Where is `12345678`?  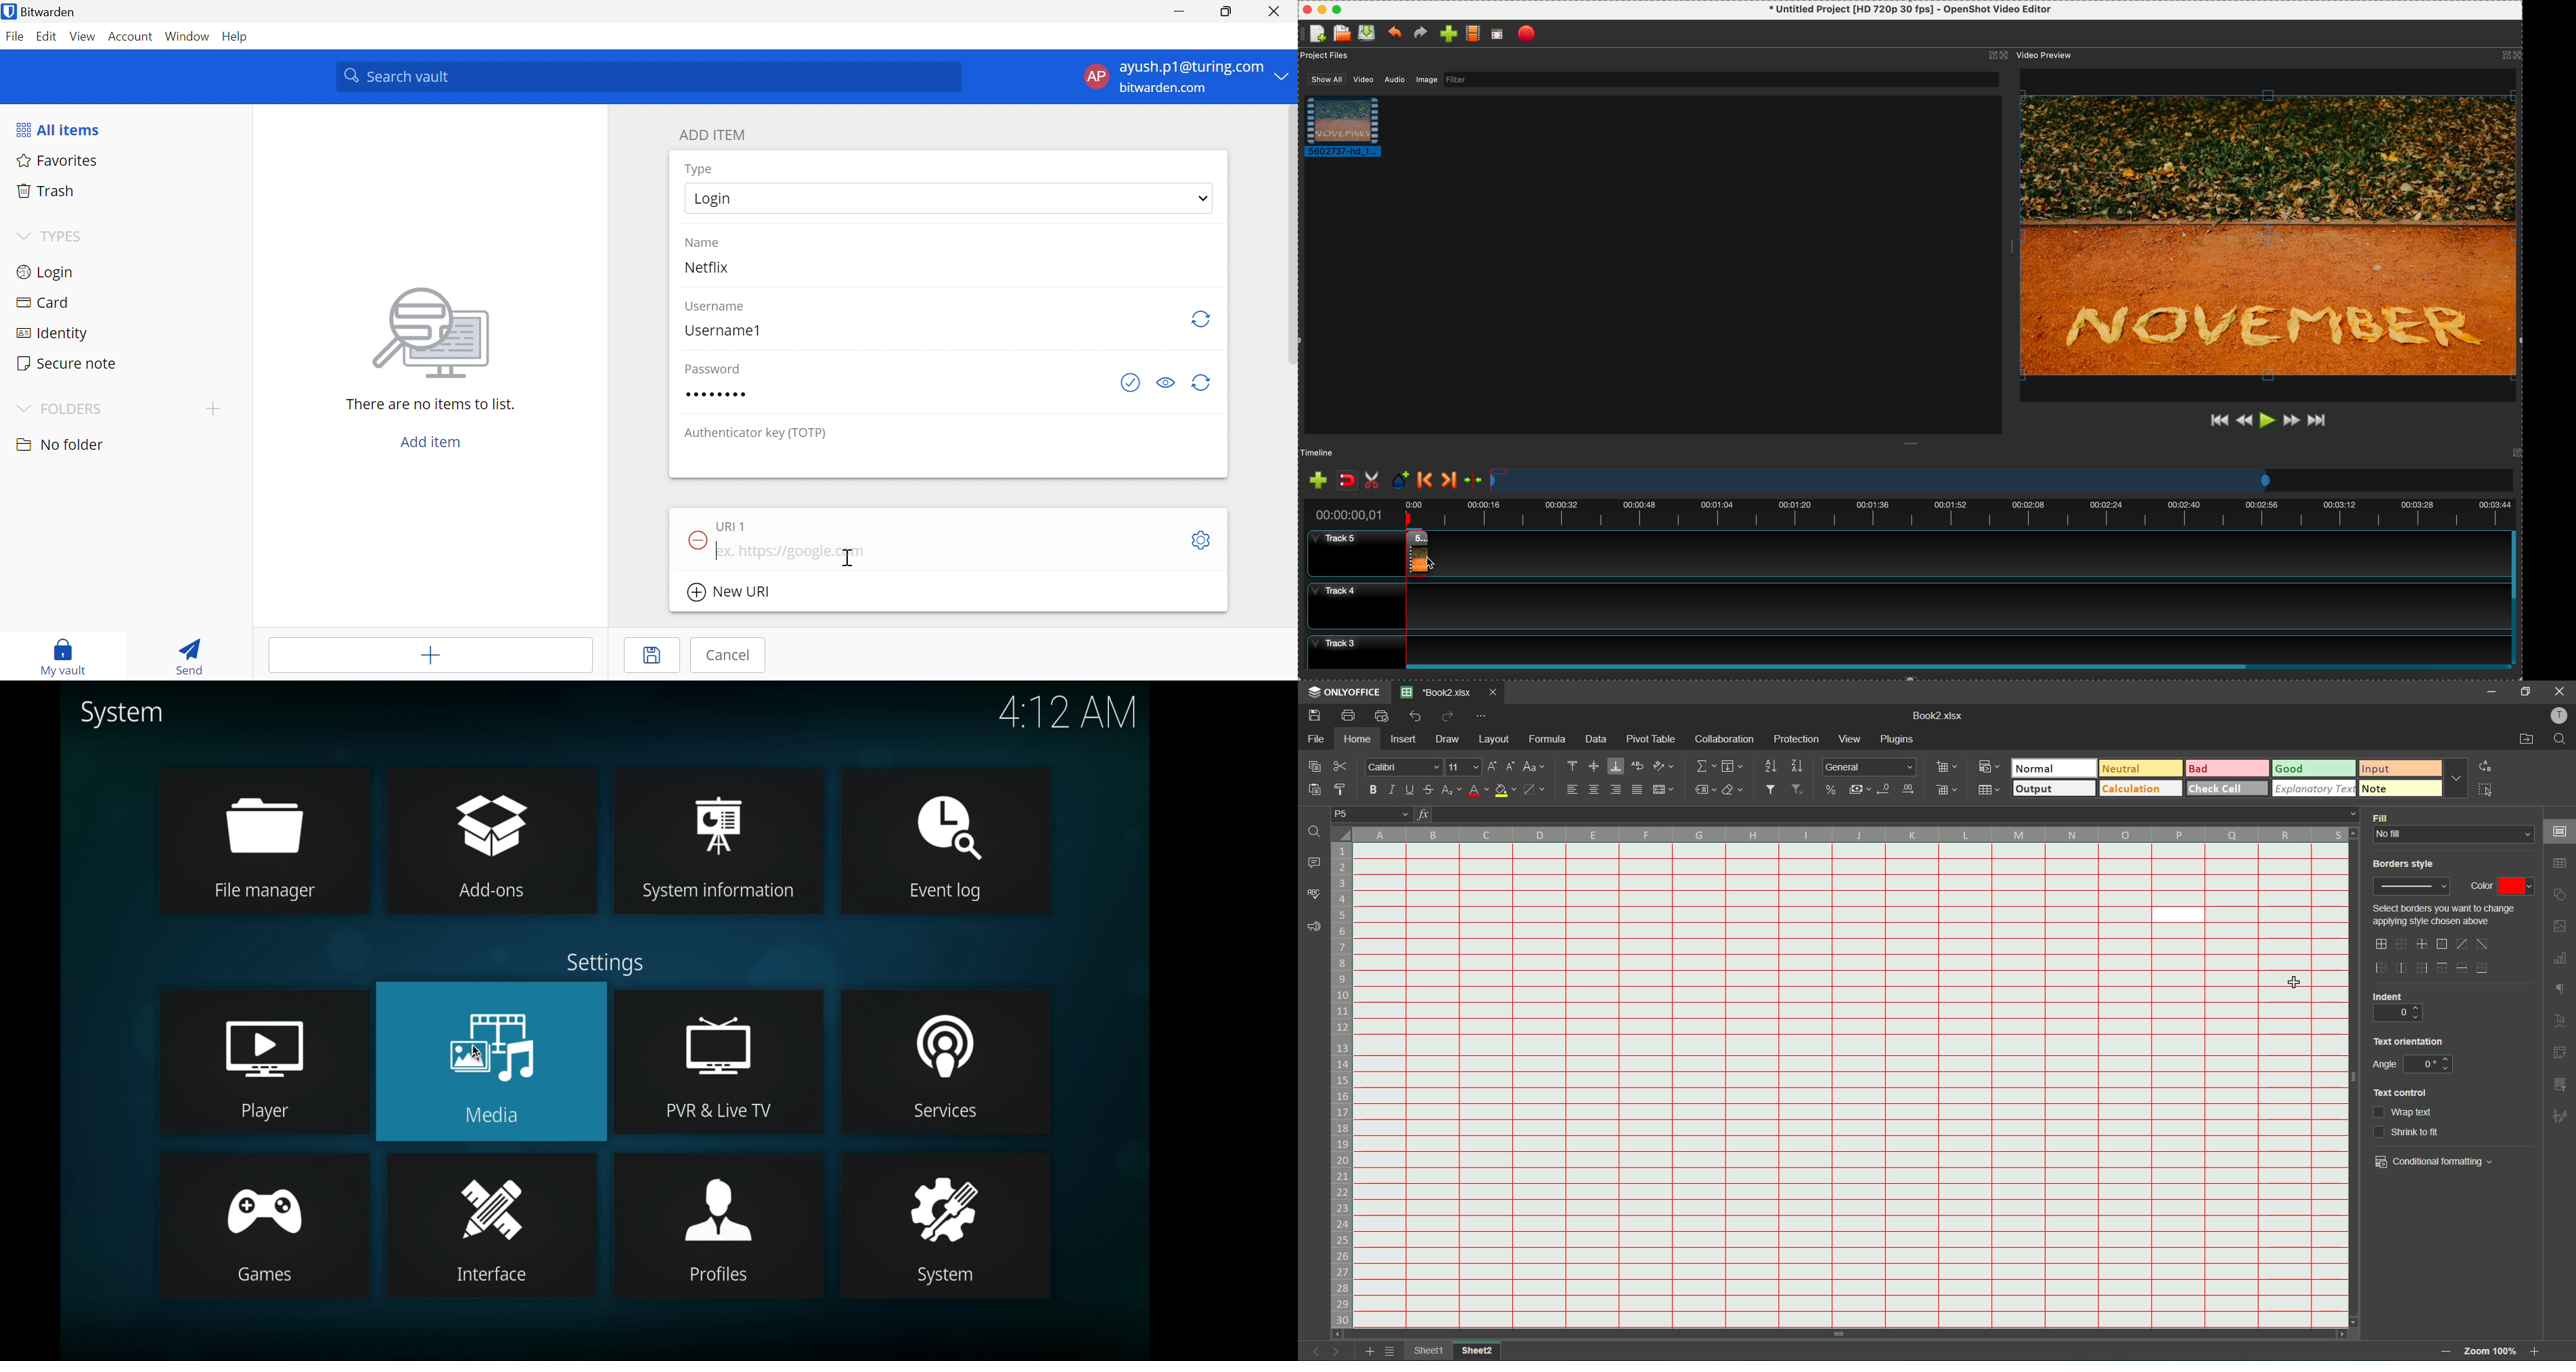 12345678 is located at coordinates (717, 394).